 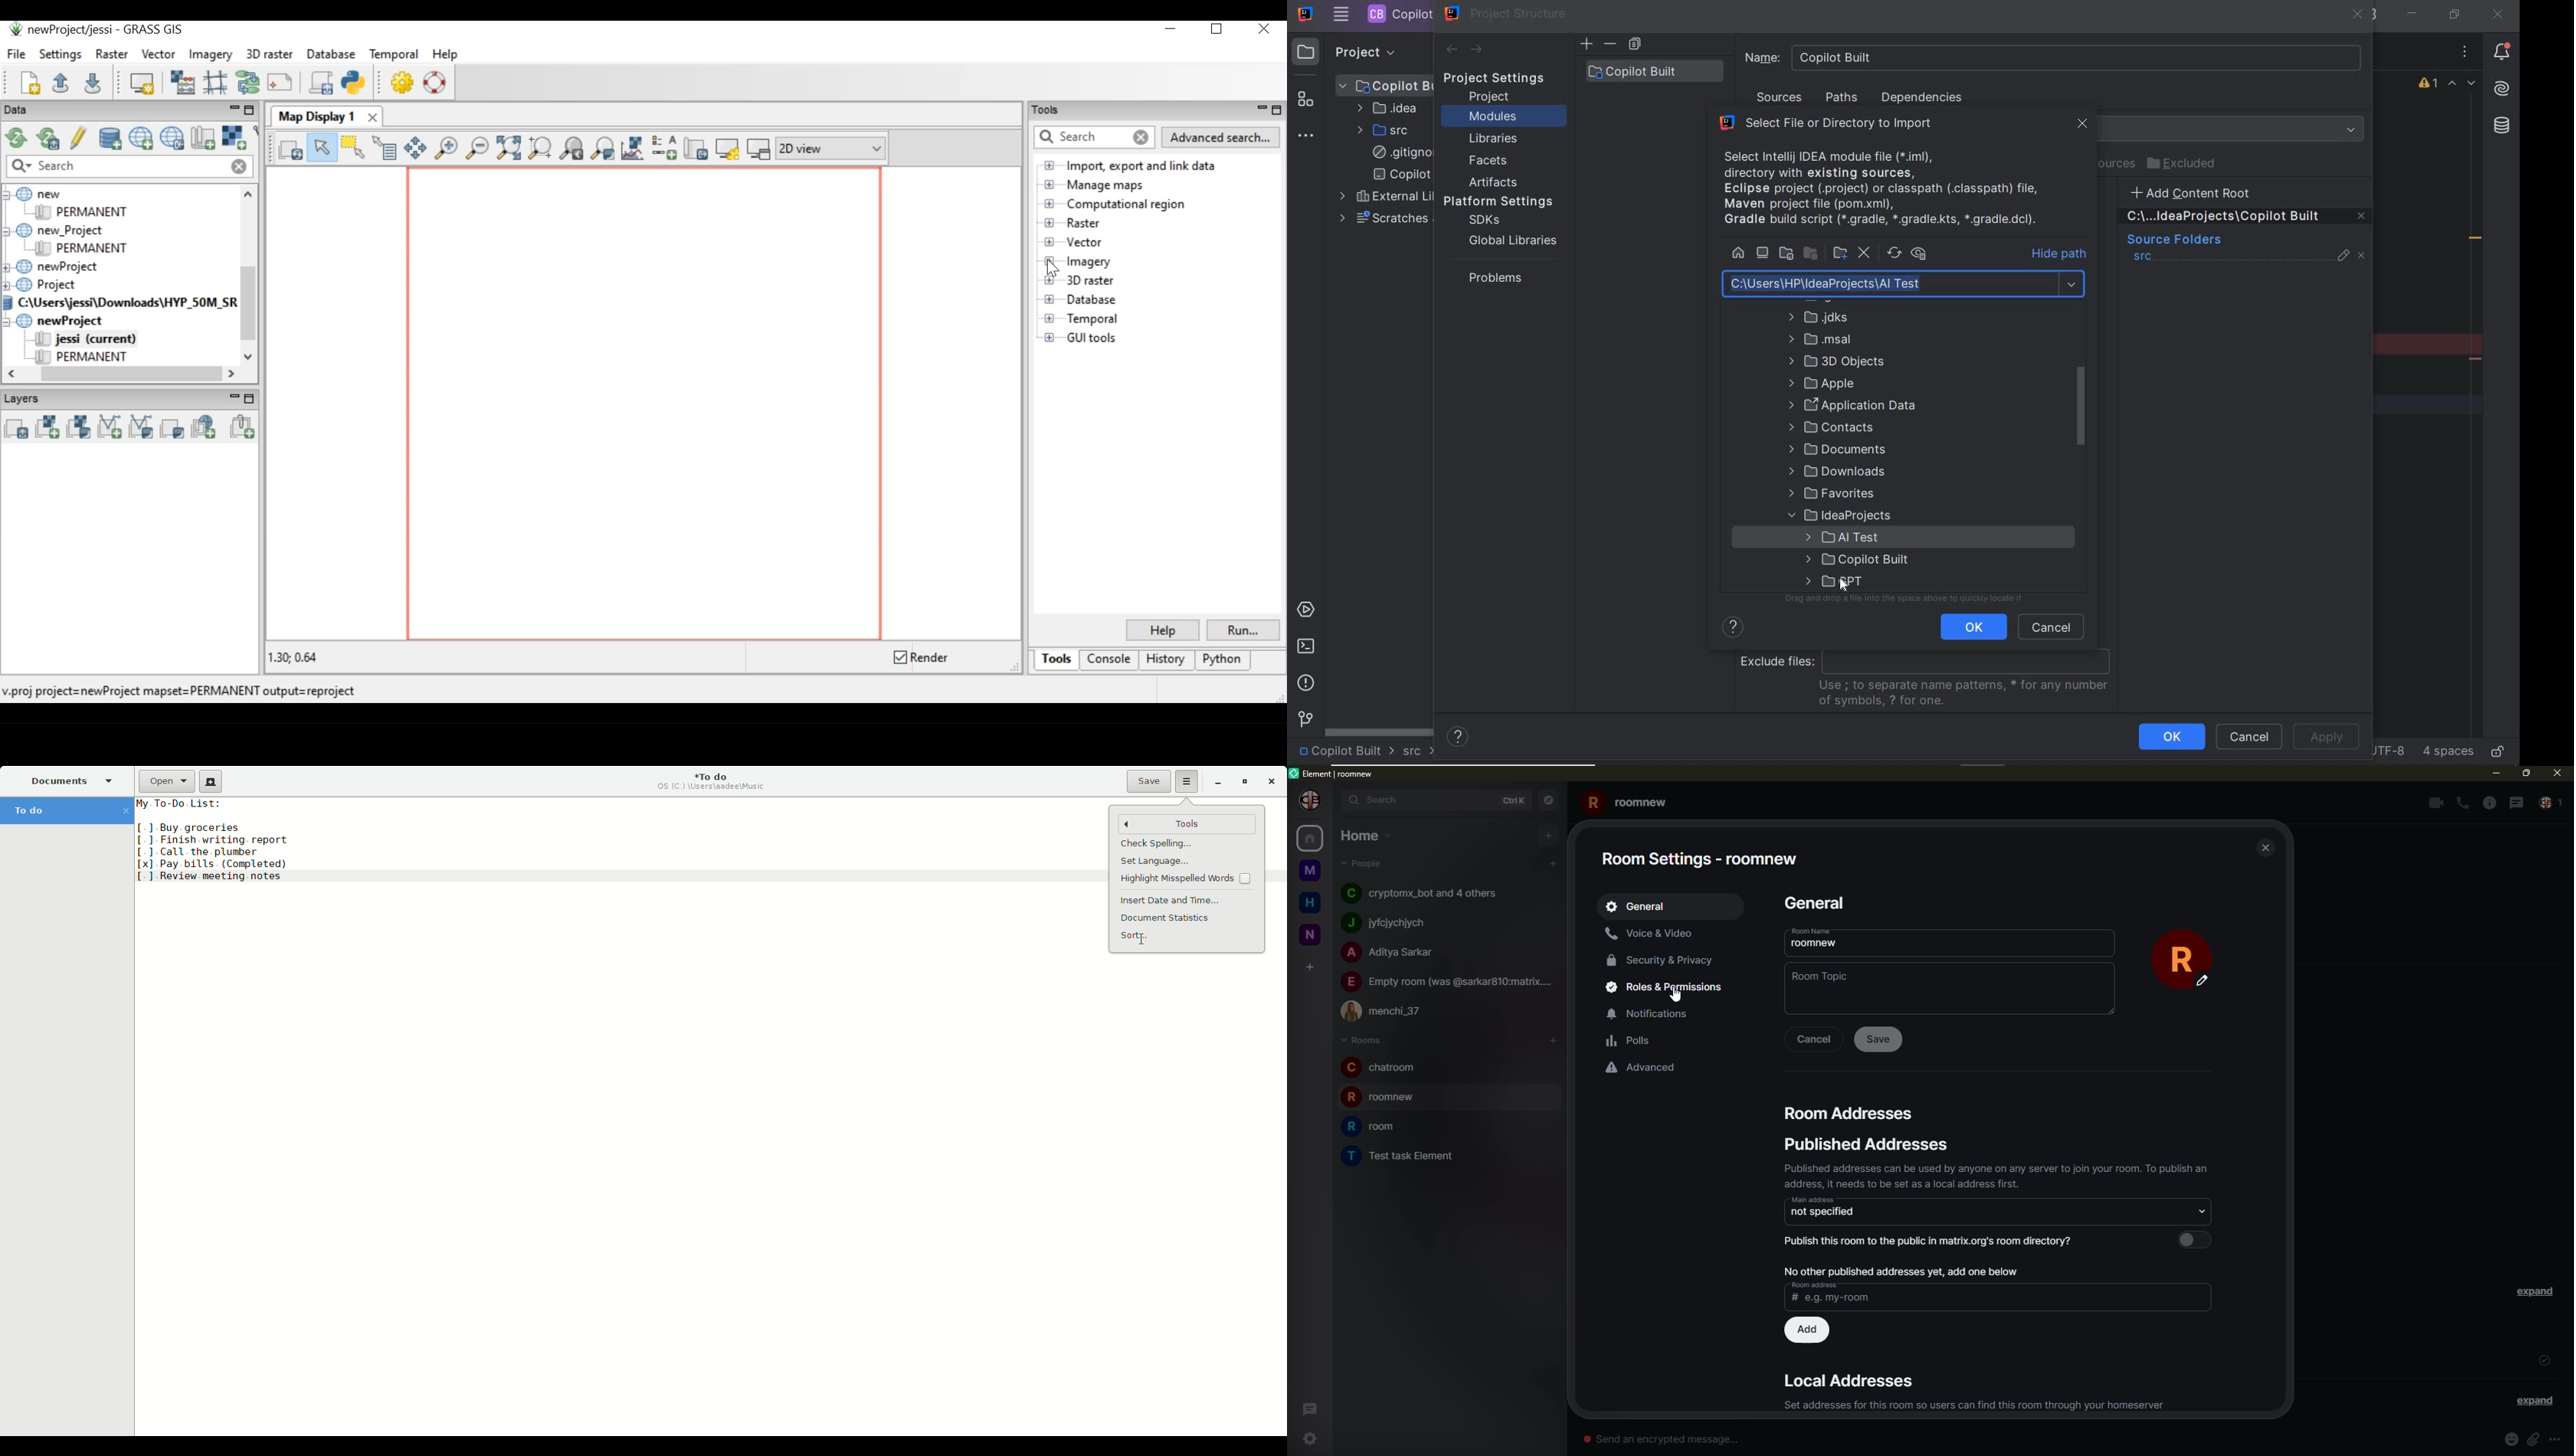 I want to click on room, so click(x=1390, y=1099).